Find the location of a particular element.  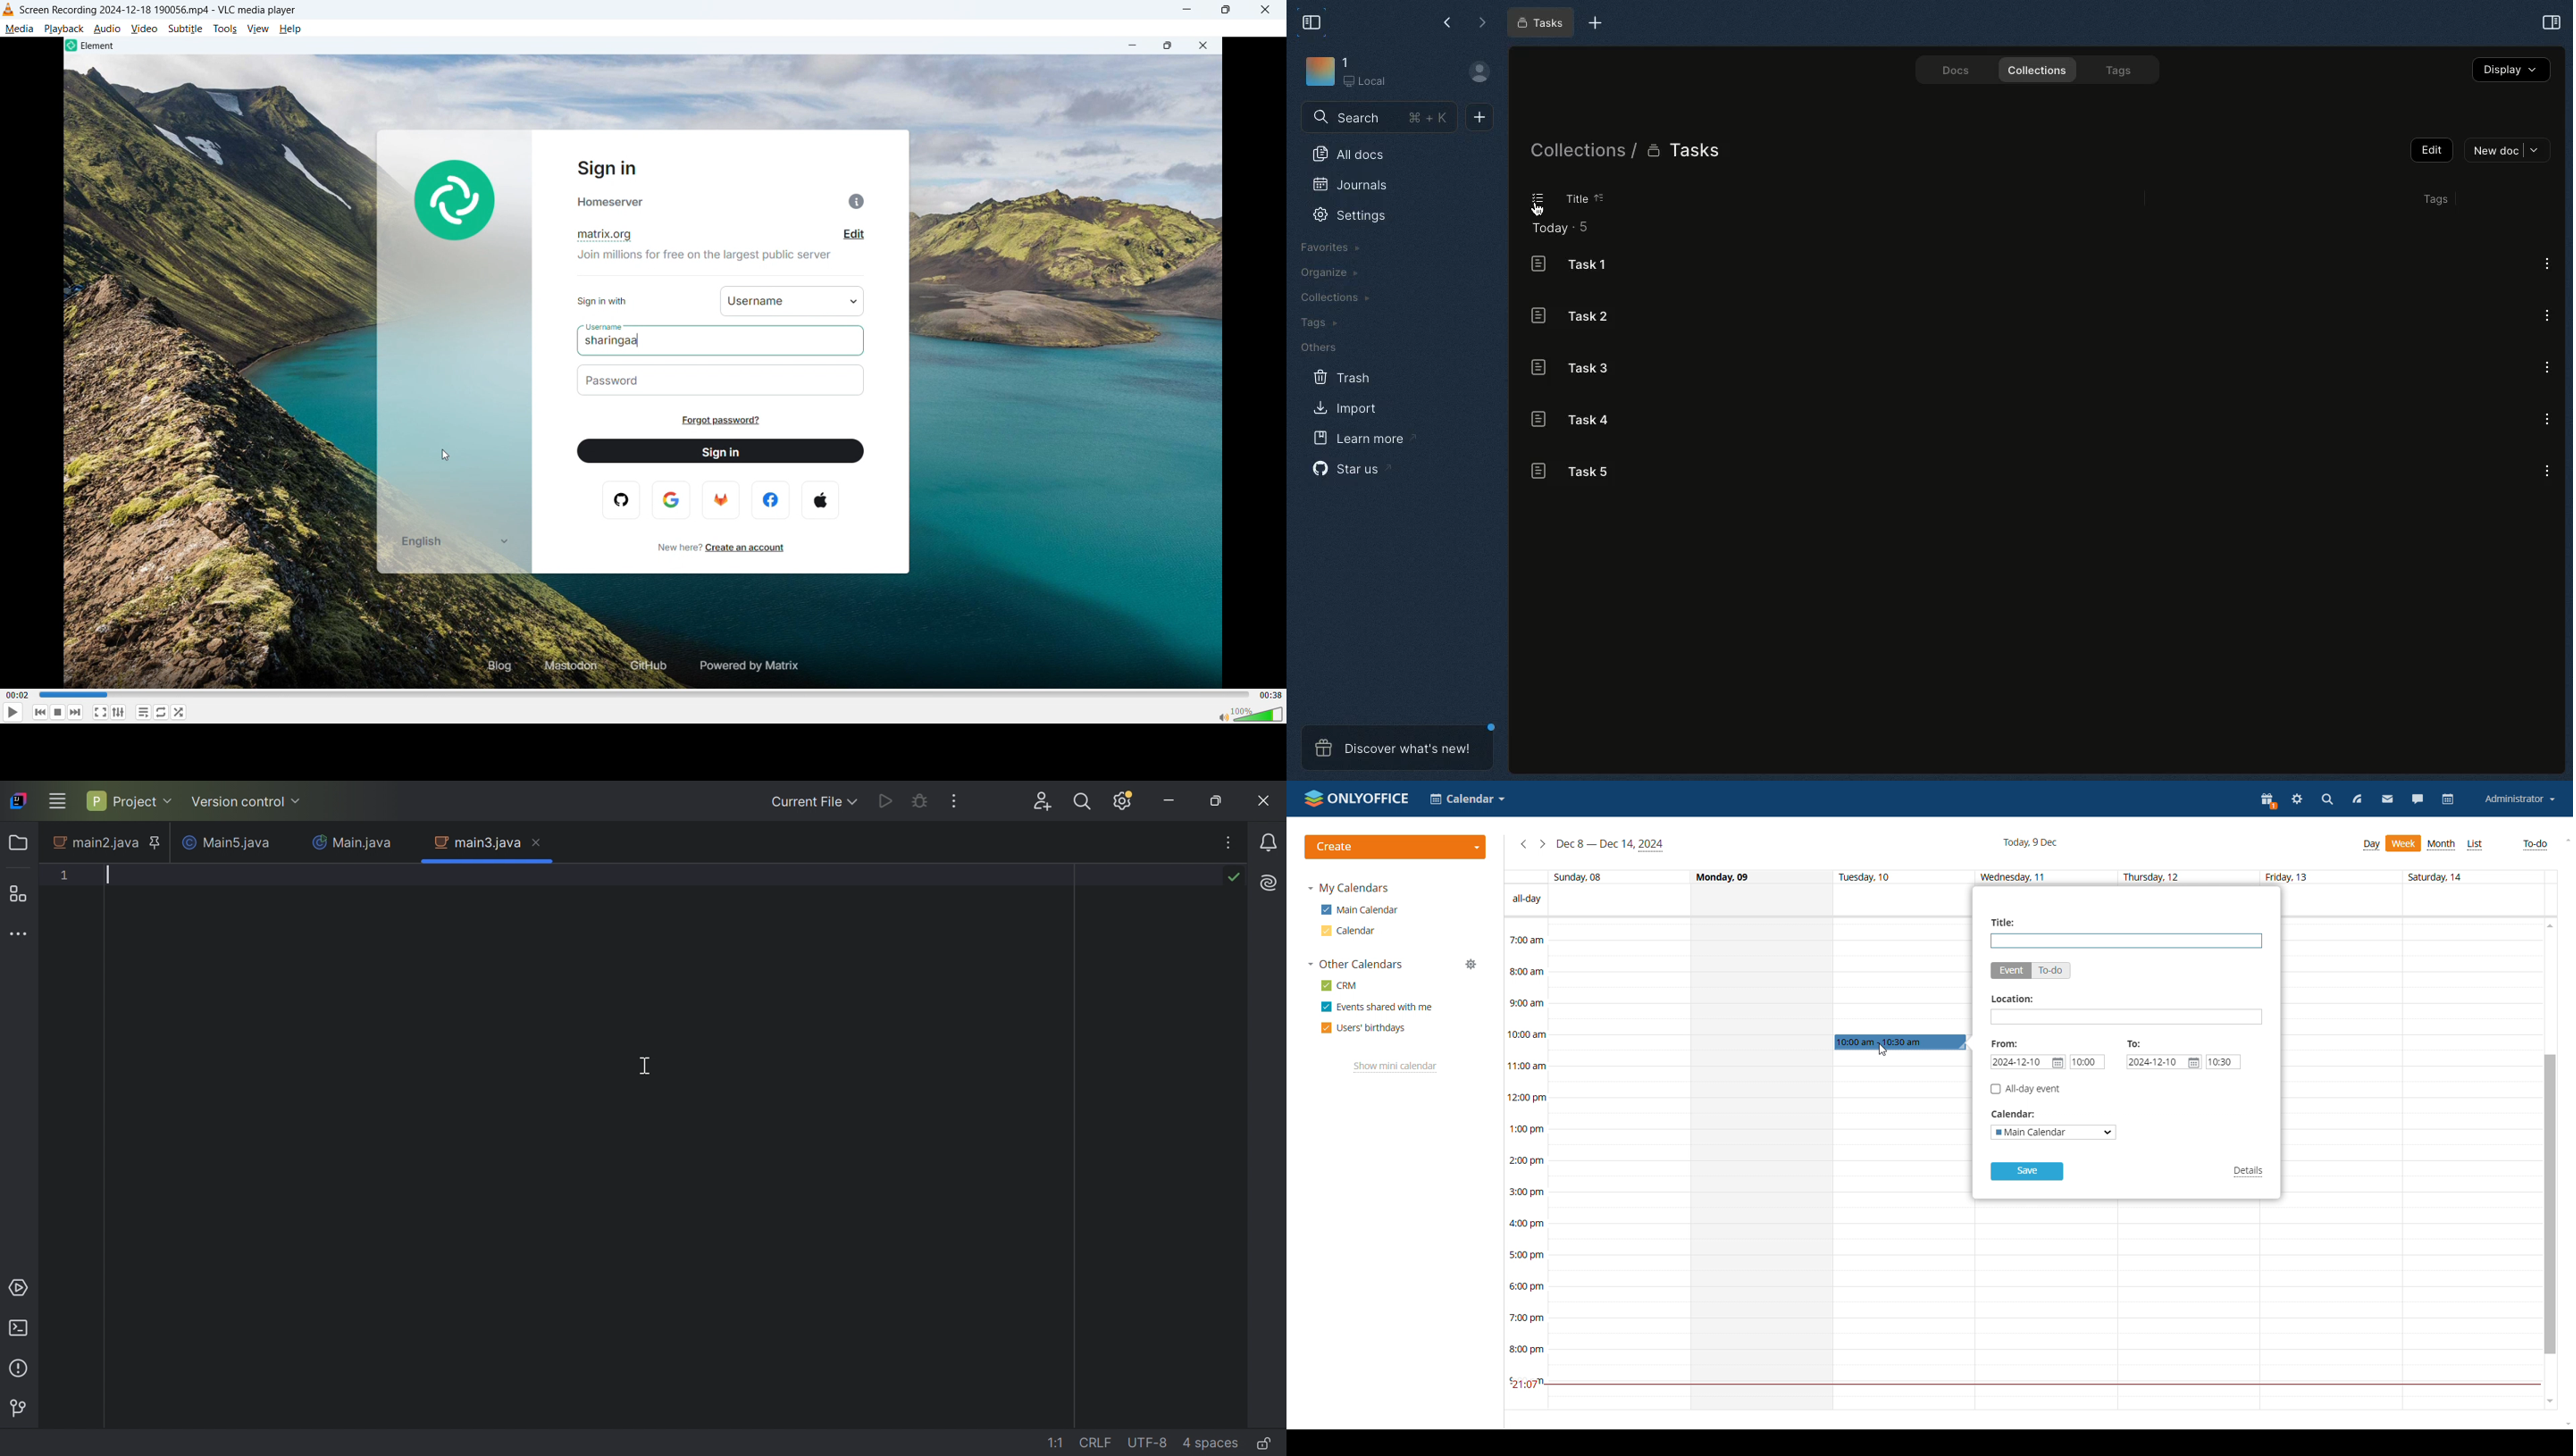

Toggle playlist  is located at coordinates (143, 712).